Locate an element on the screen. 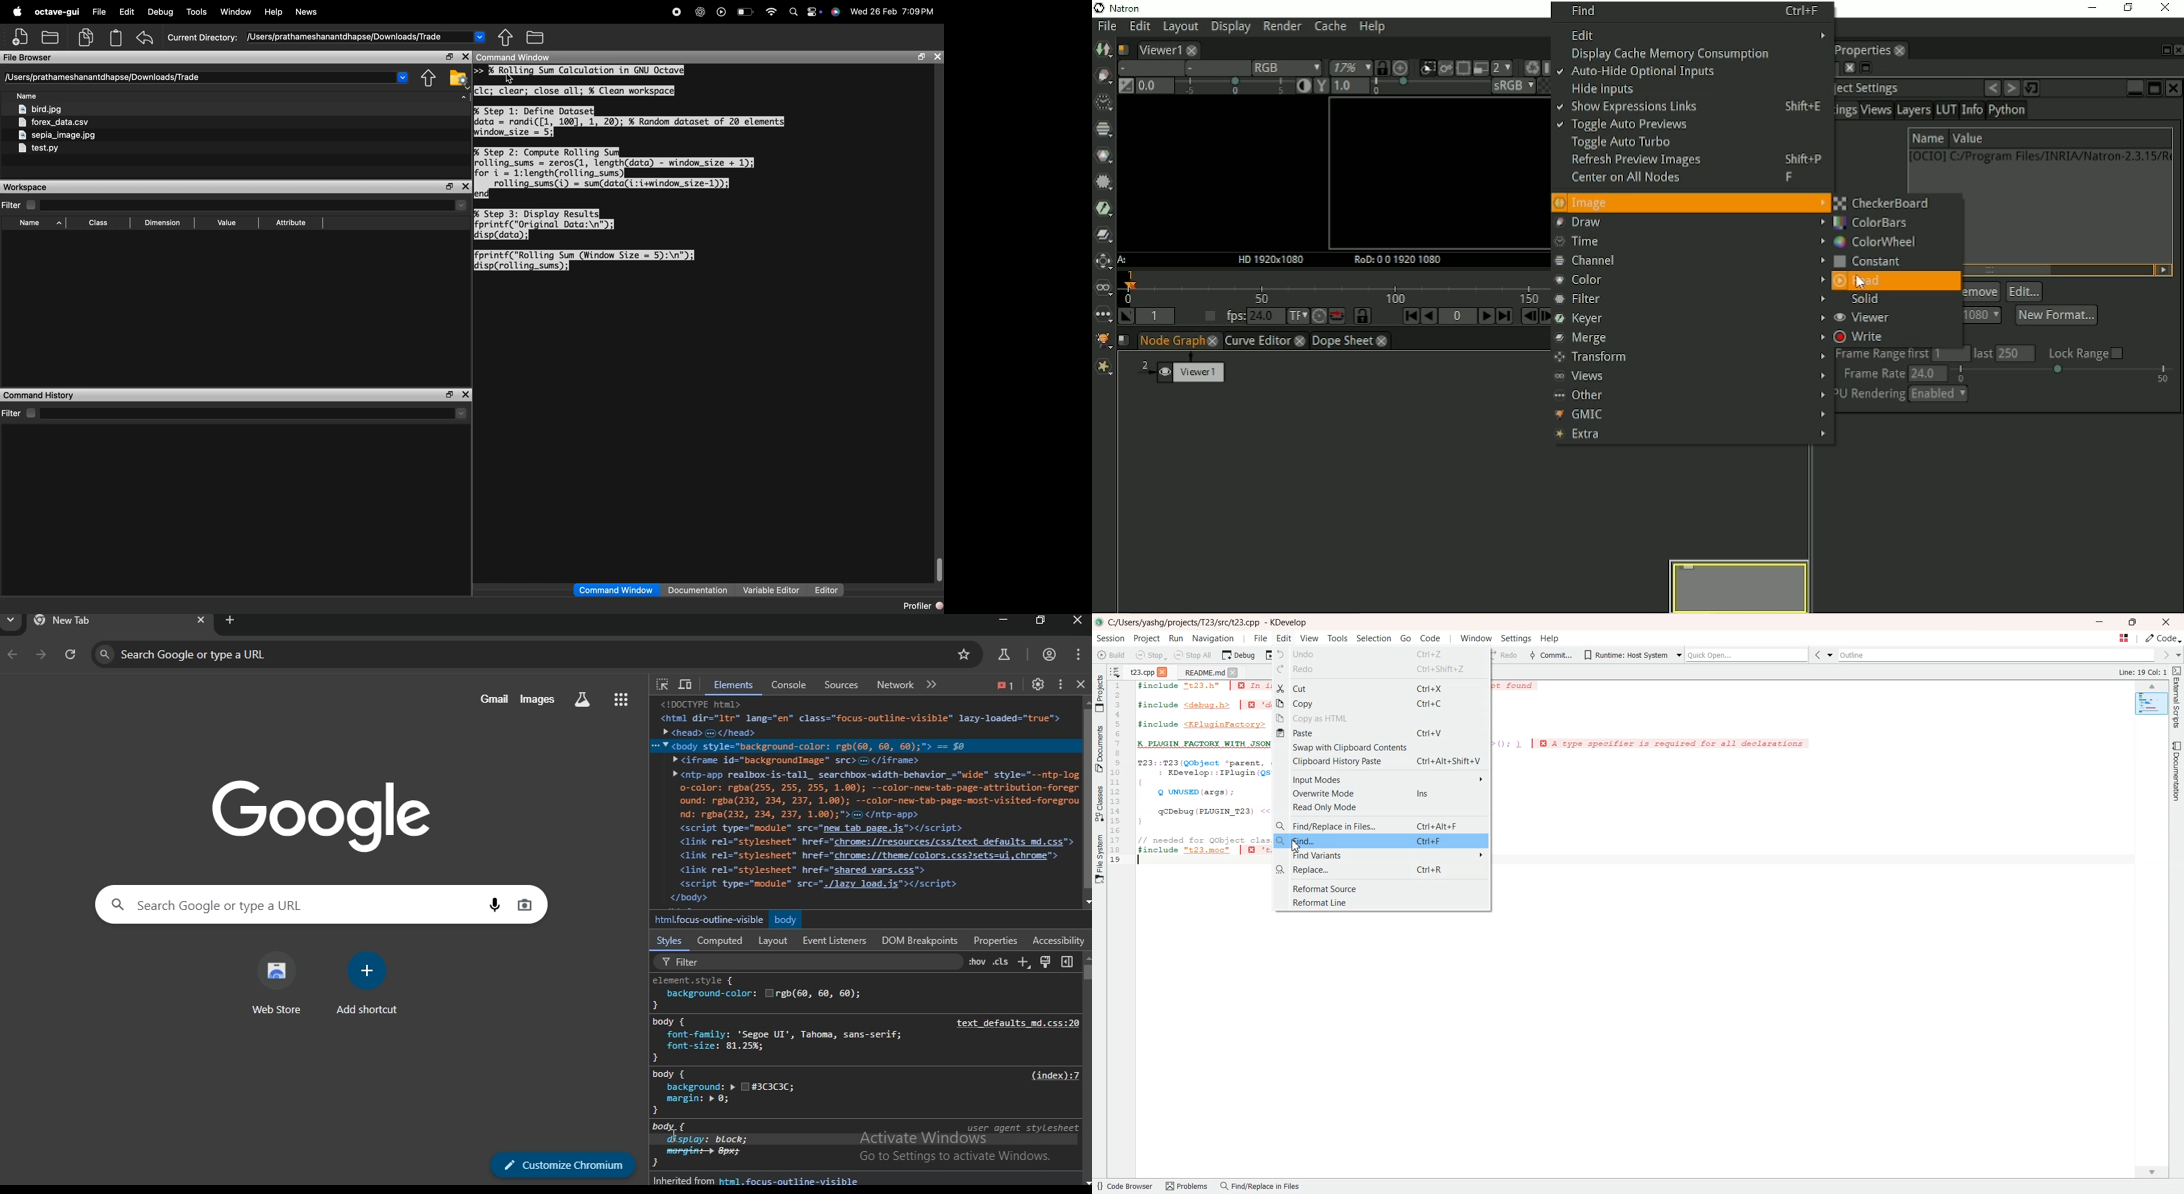 This screenshot has width=2184, height=1204. channel is located at coordinates (1687, 261).